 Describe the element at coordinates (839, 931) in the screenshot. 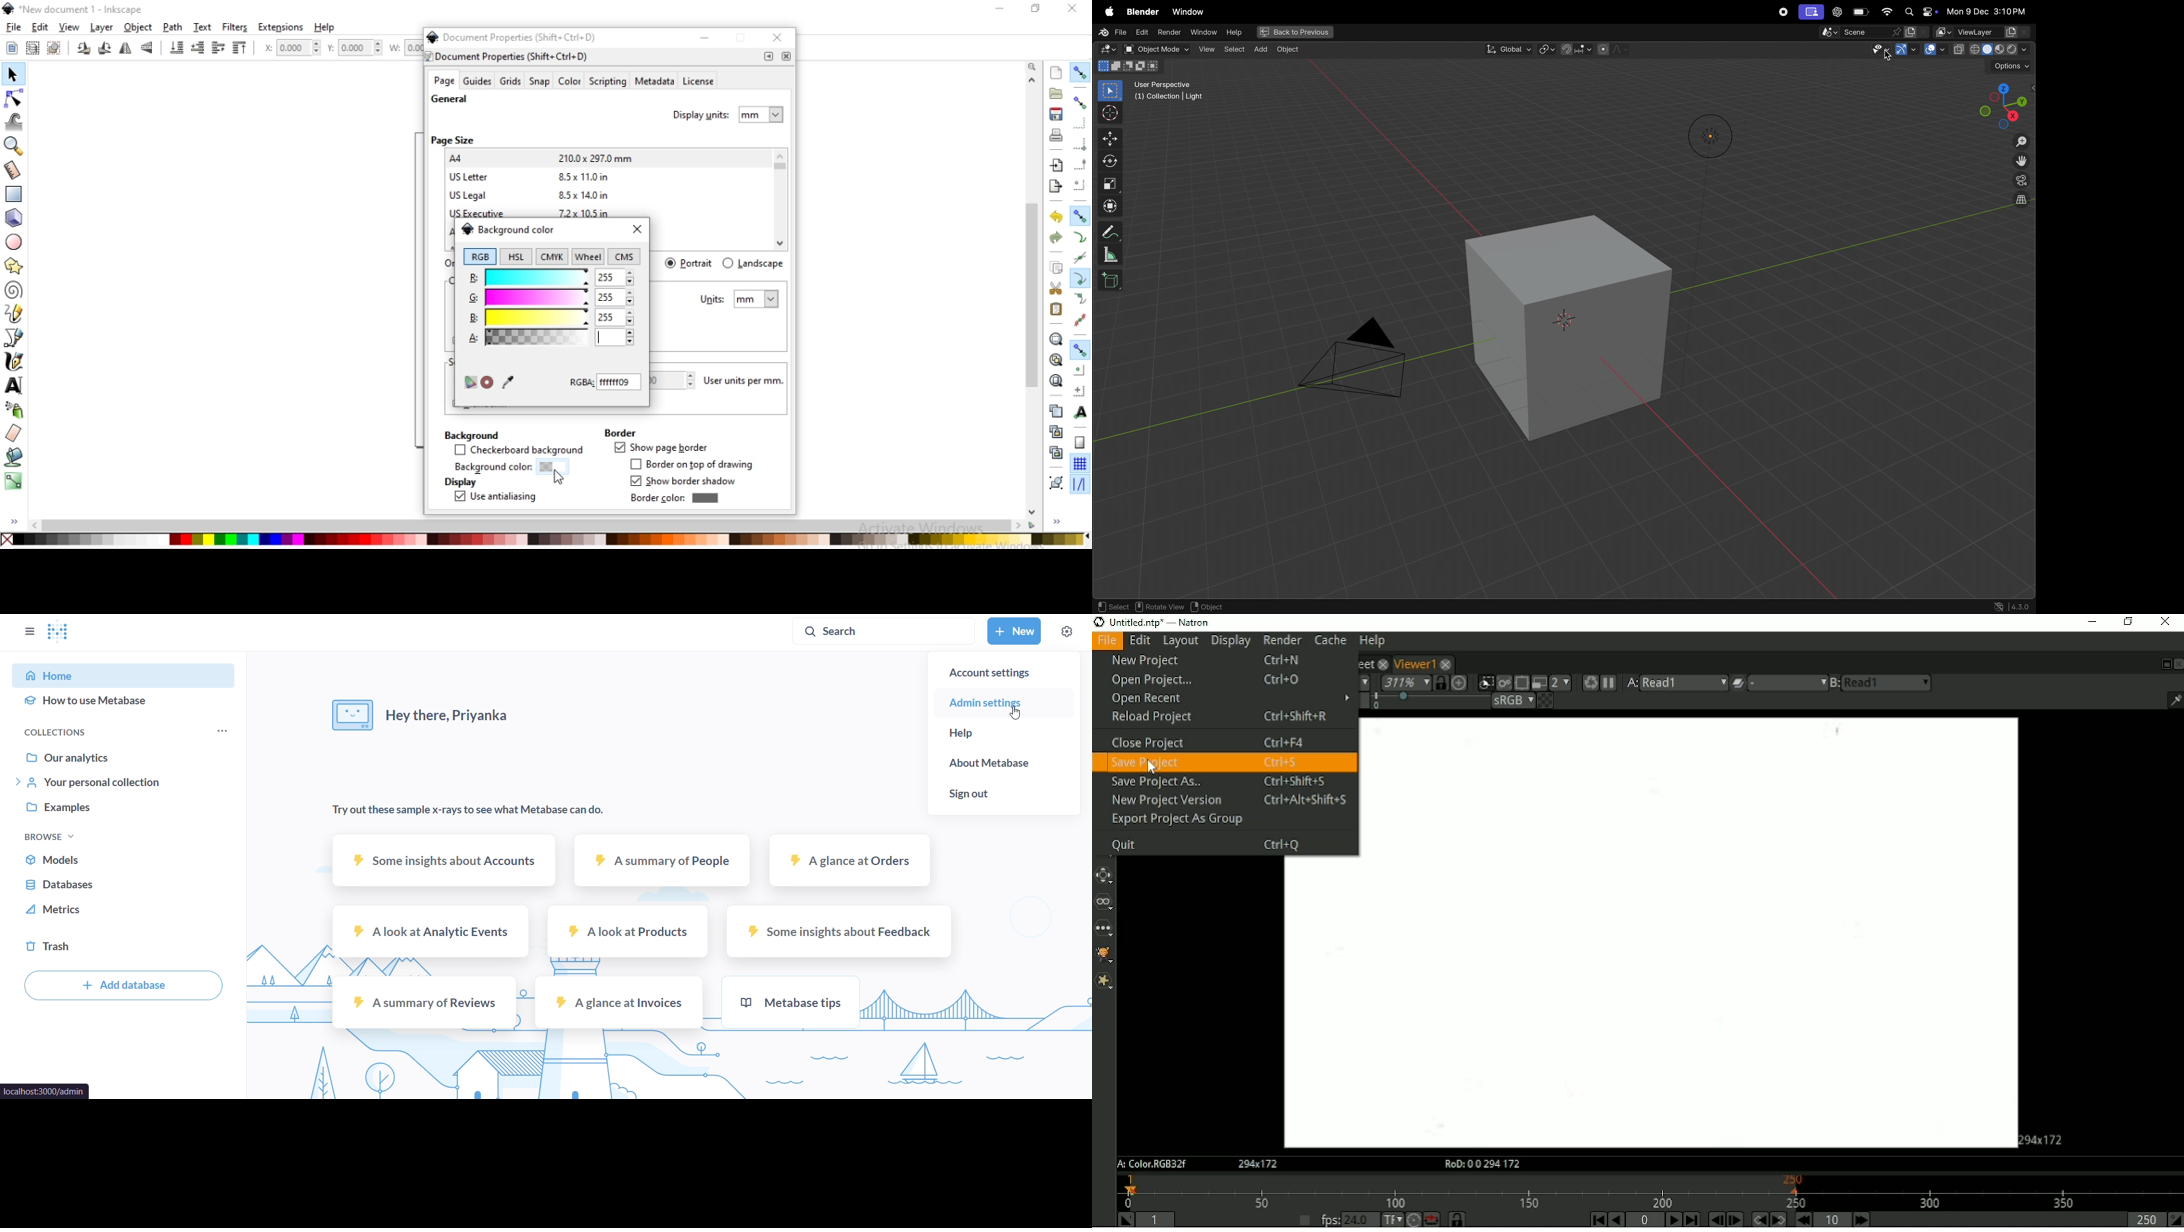

I see `some insights about feeback` at that location.